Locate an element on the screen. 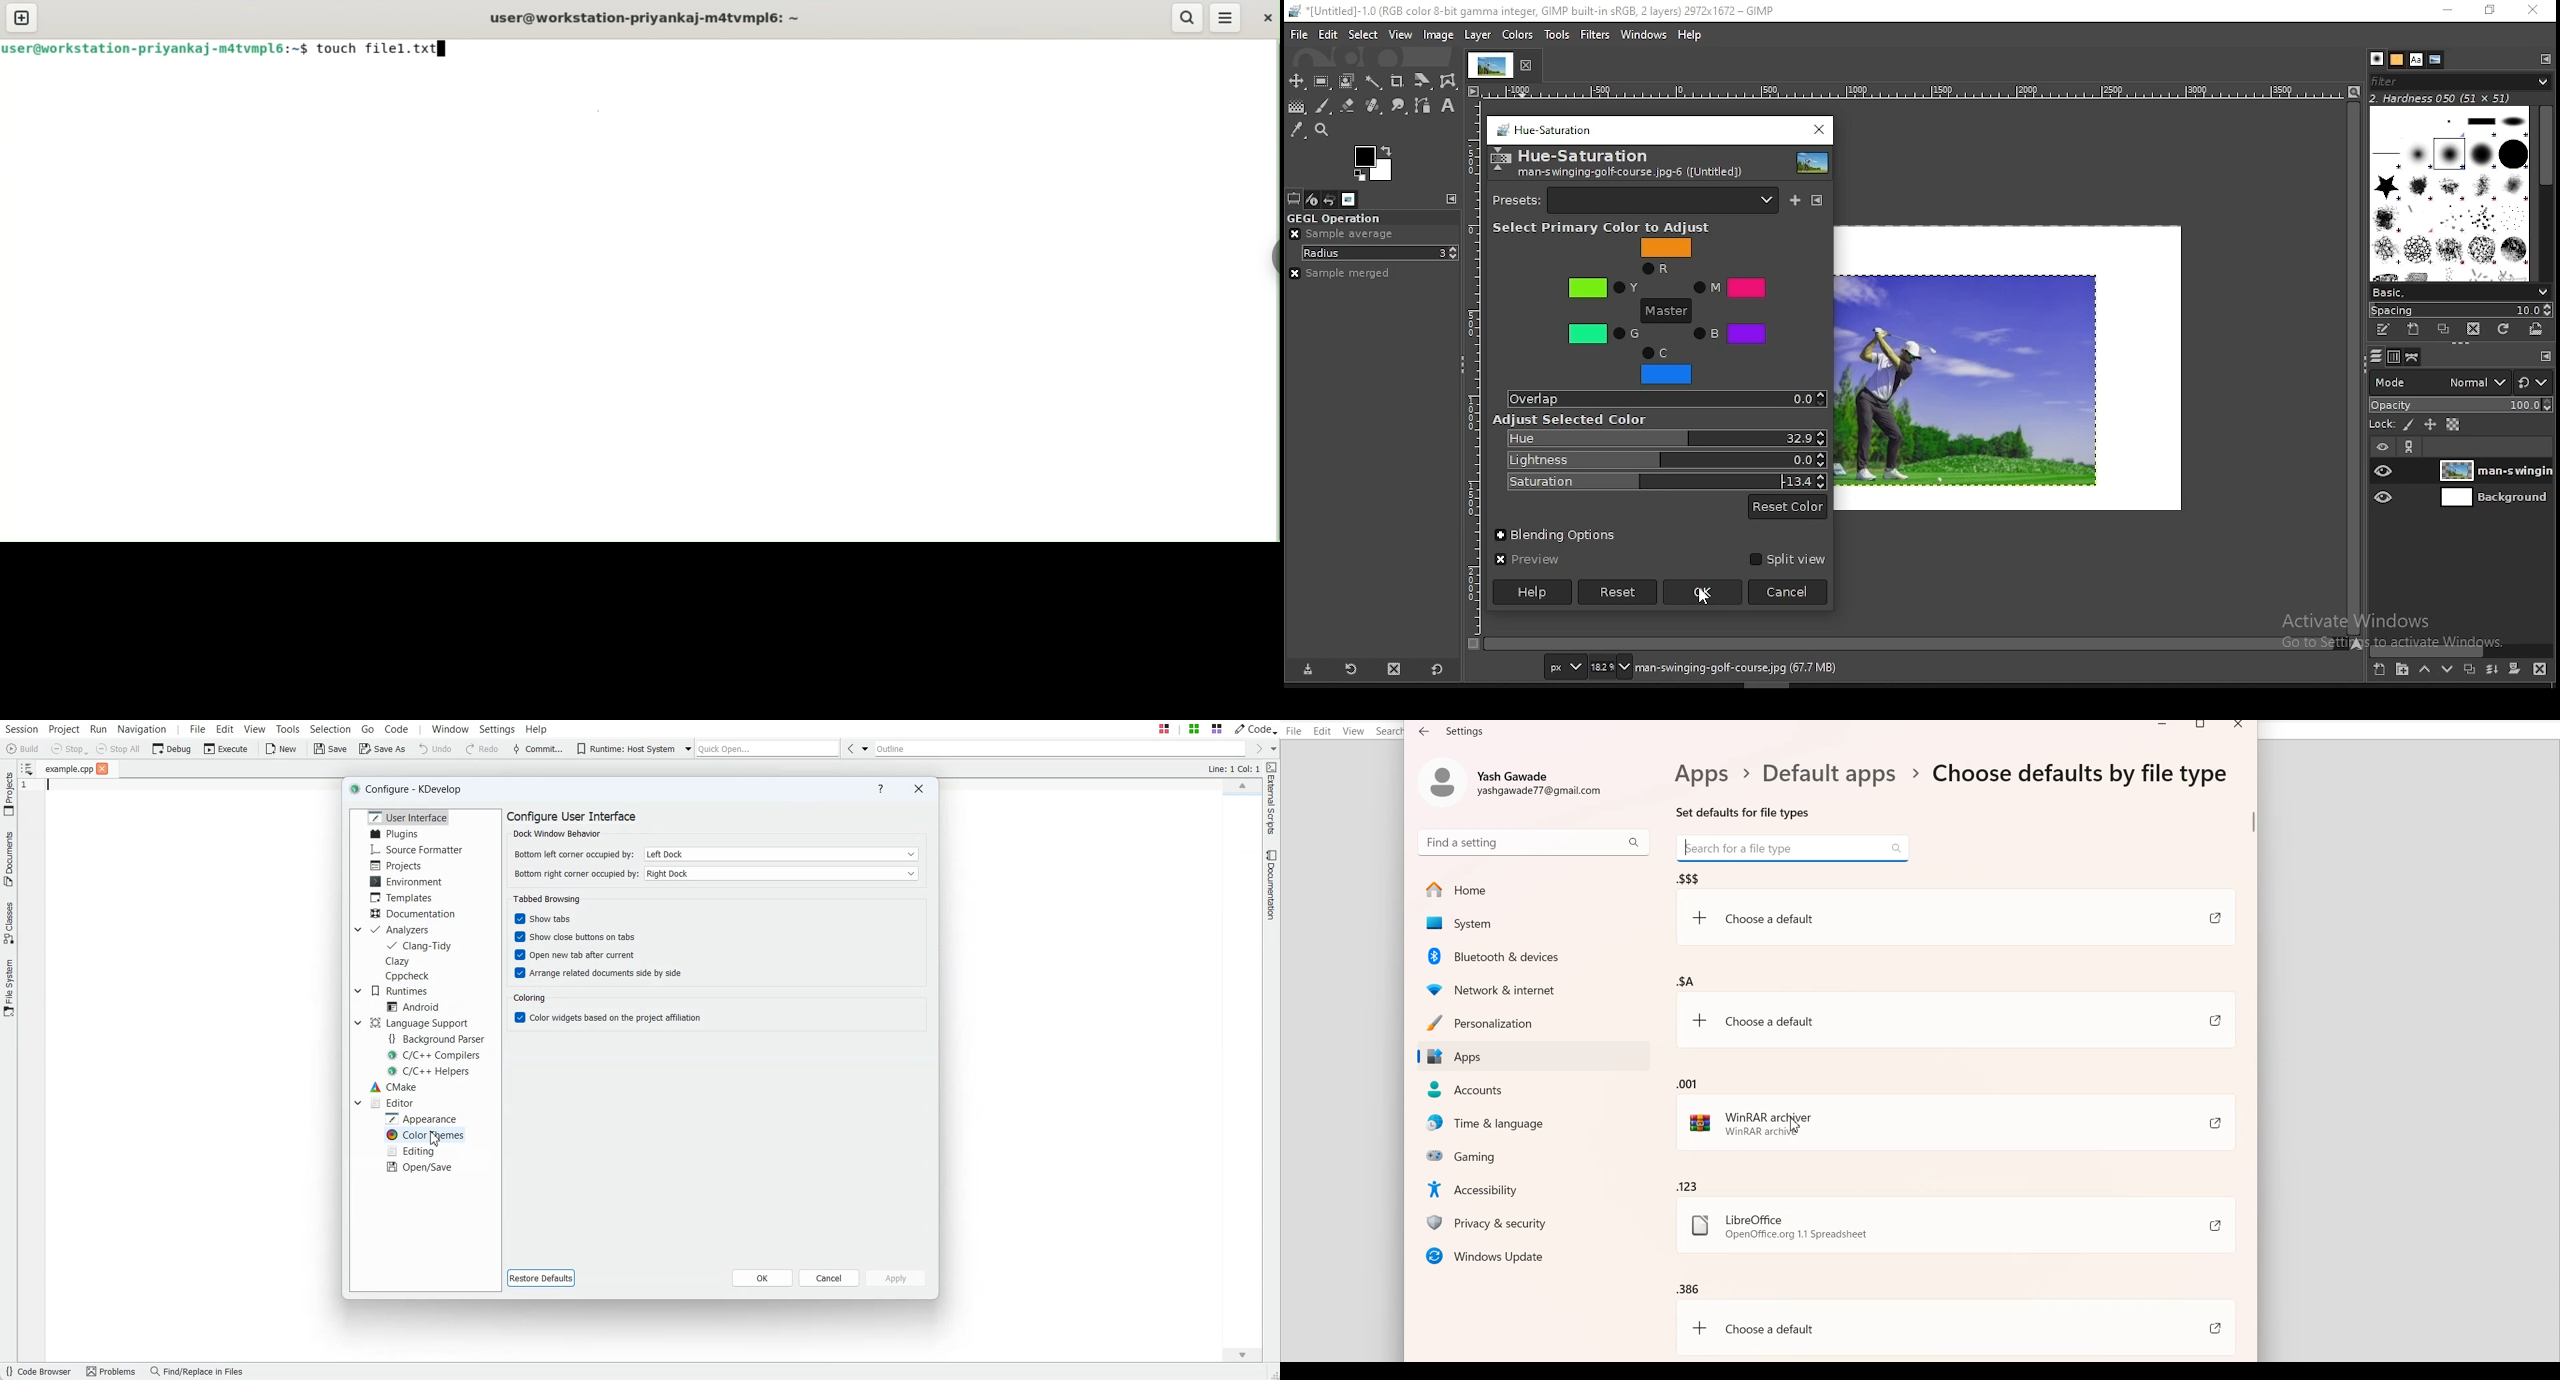 The height and width of the screenshot is (1400, 2576). ser@workstation-priyankaj-matvmpl6:~$ | | is located at coordinates (156, 49).